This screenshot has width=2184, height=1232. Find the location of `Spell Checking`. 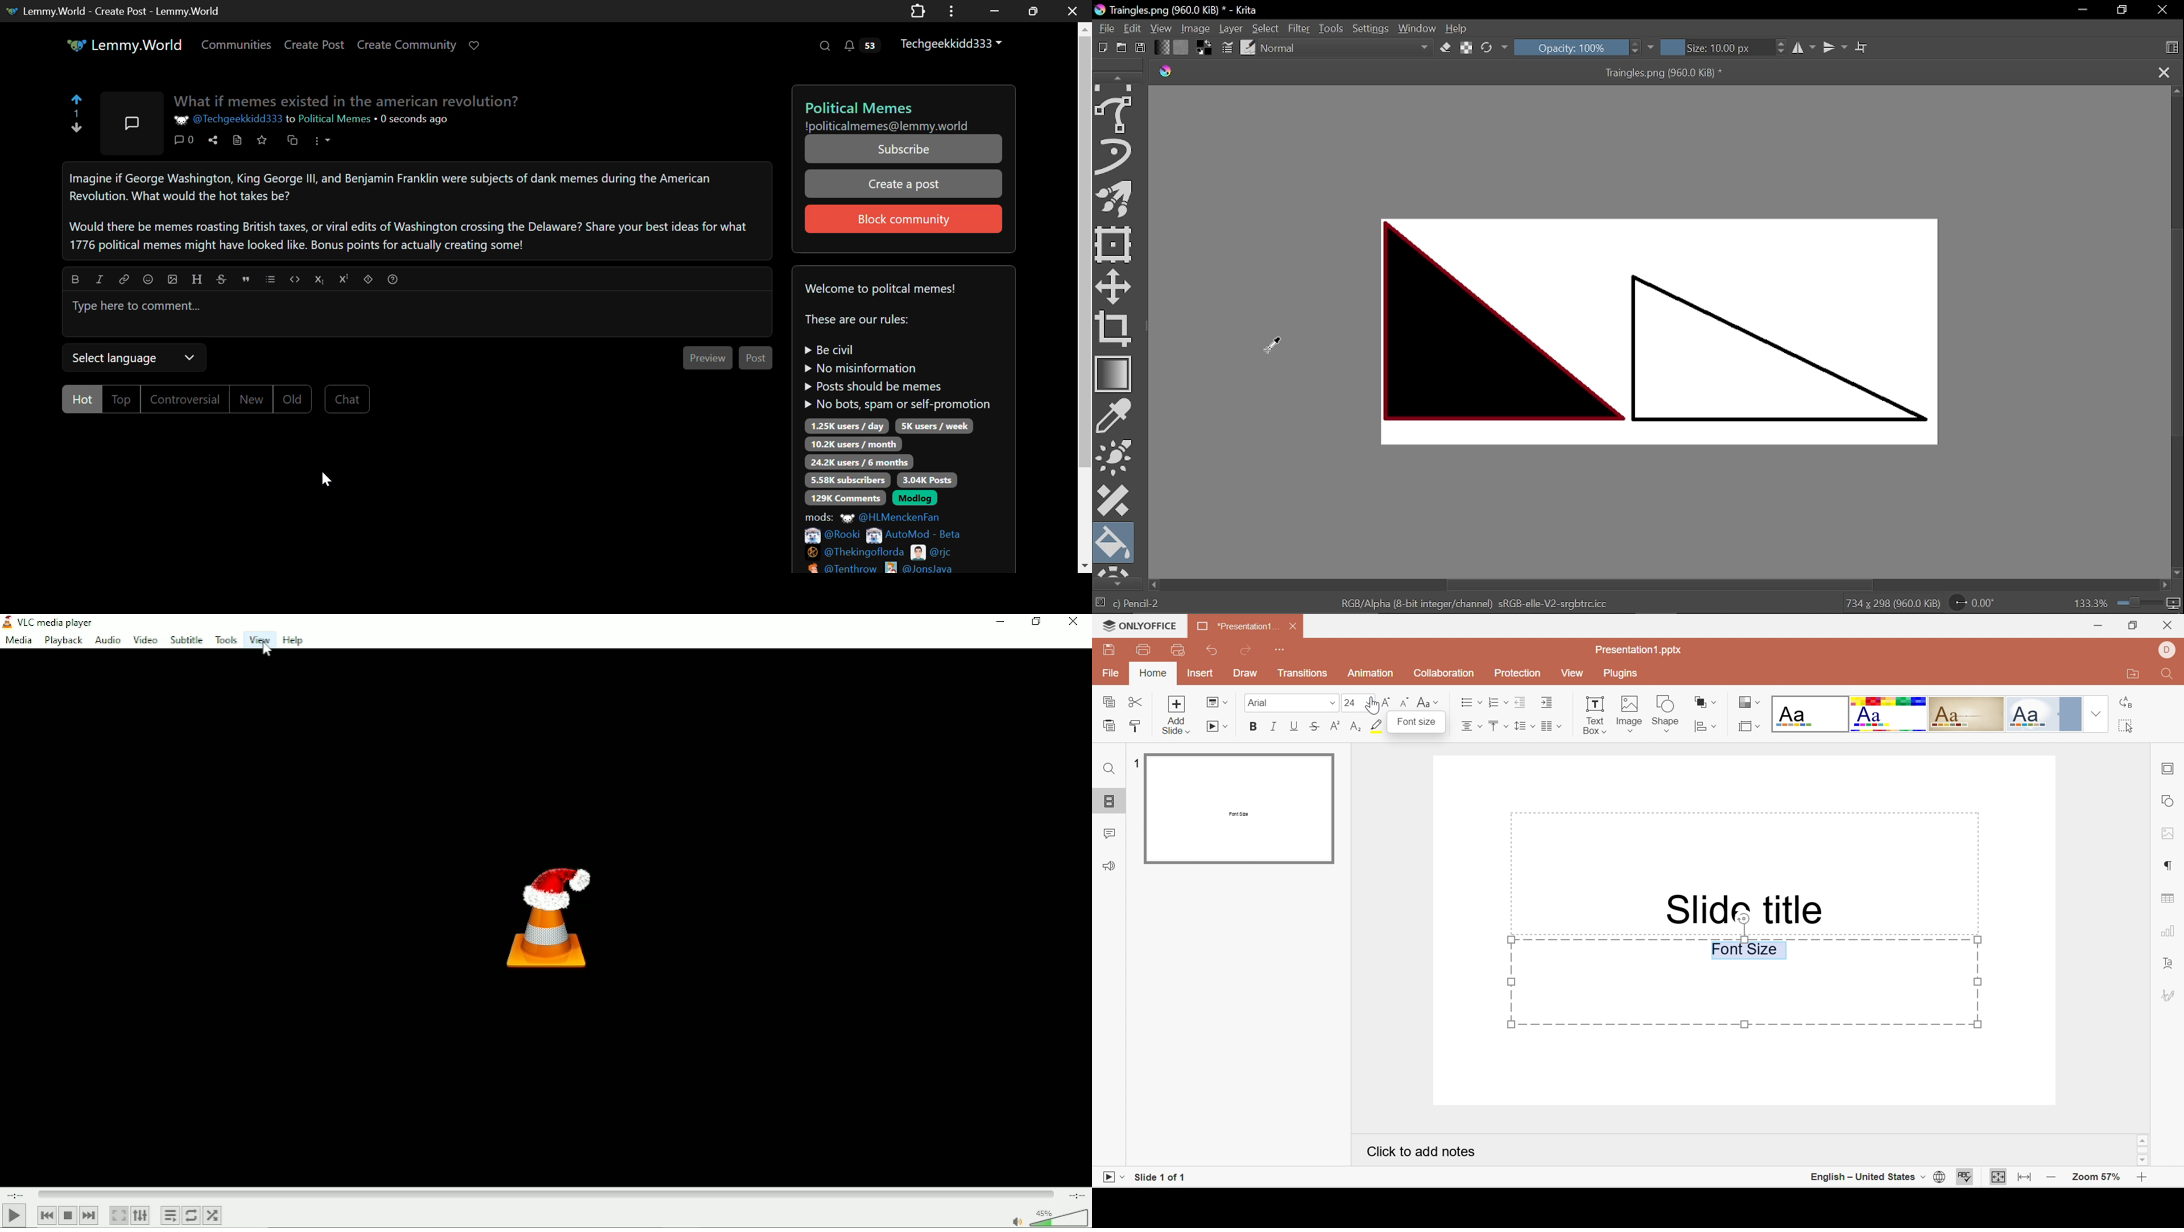

Spell Checking is located at coordinates (1966, 1178).